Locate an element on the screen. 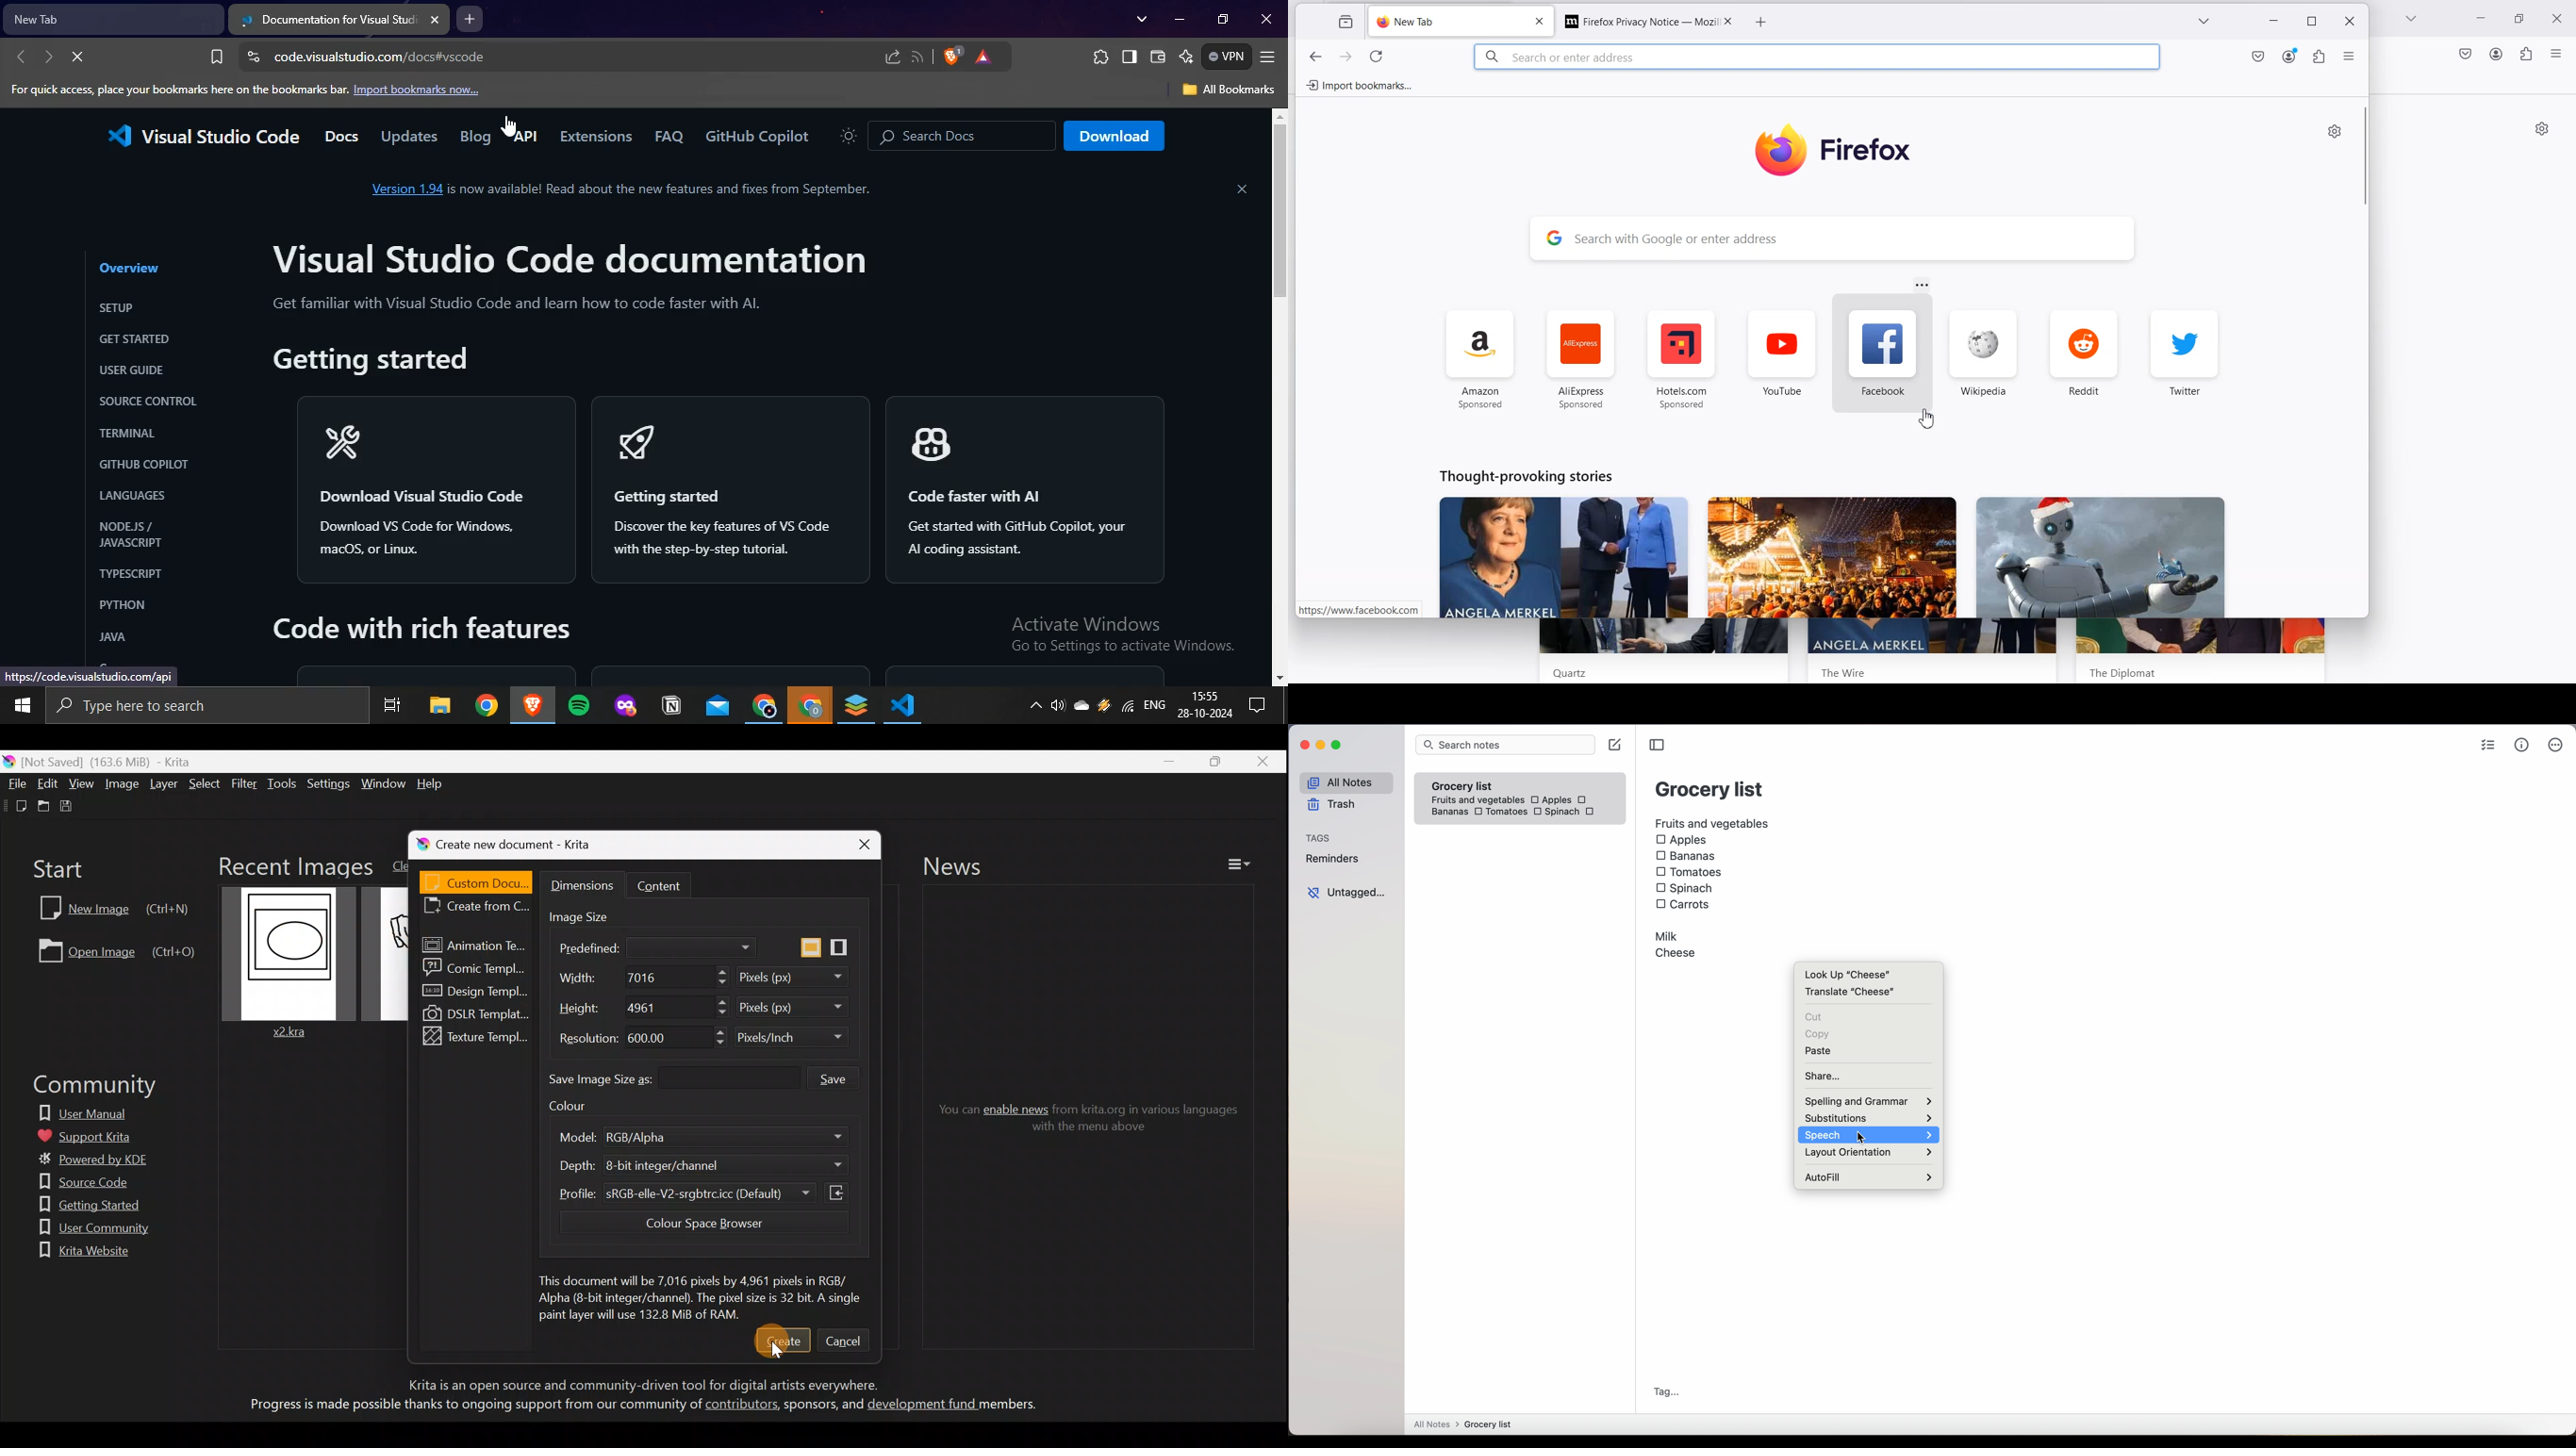  trash is located at coordinates (1331, 806).